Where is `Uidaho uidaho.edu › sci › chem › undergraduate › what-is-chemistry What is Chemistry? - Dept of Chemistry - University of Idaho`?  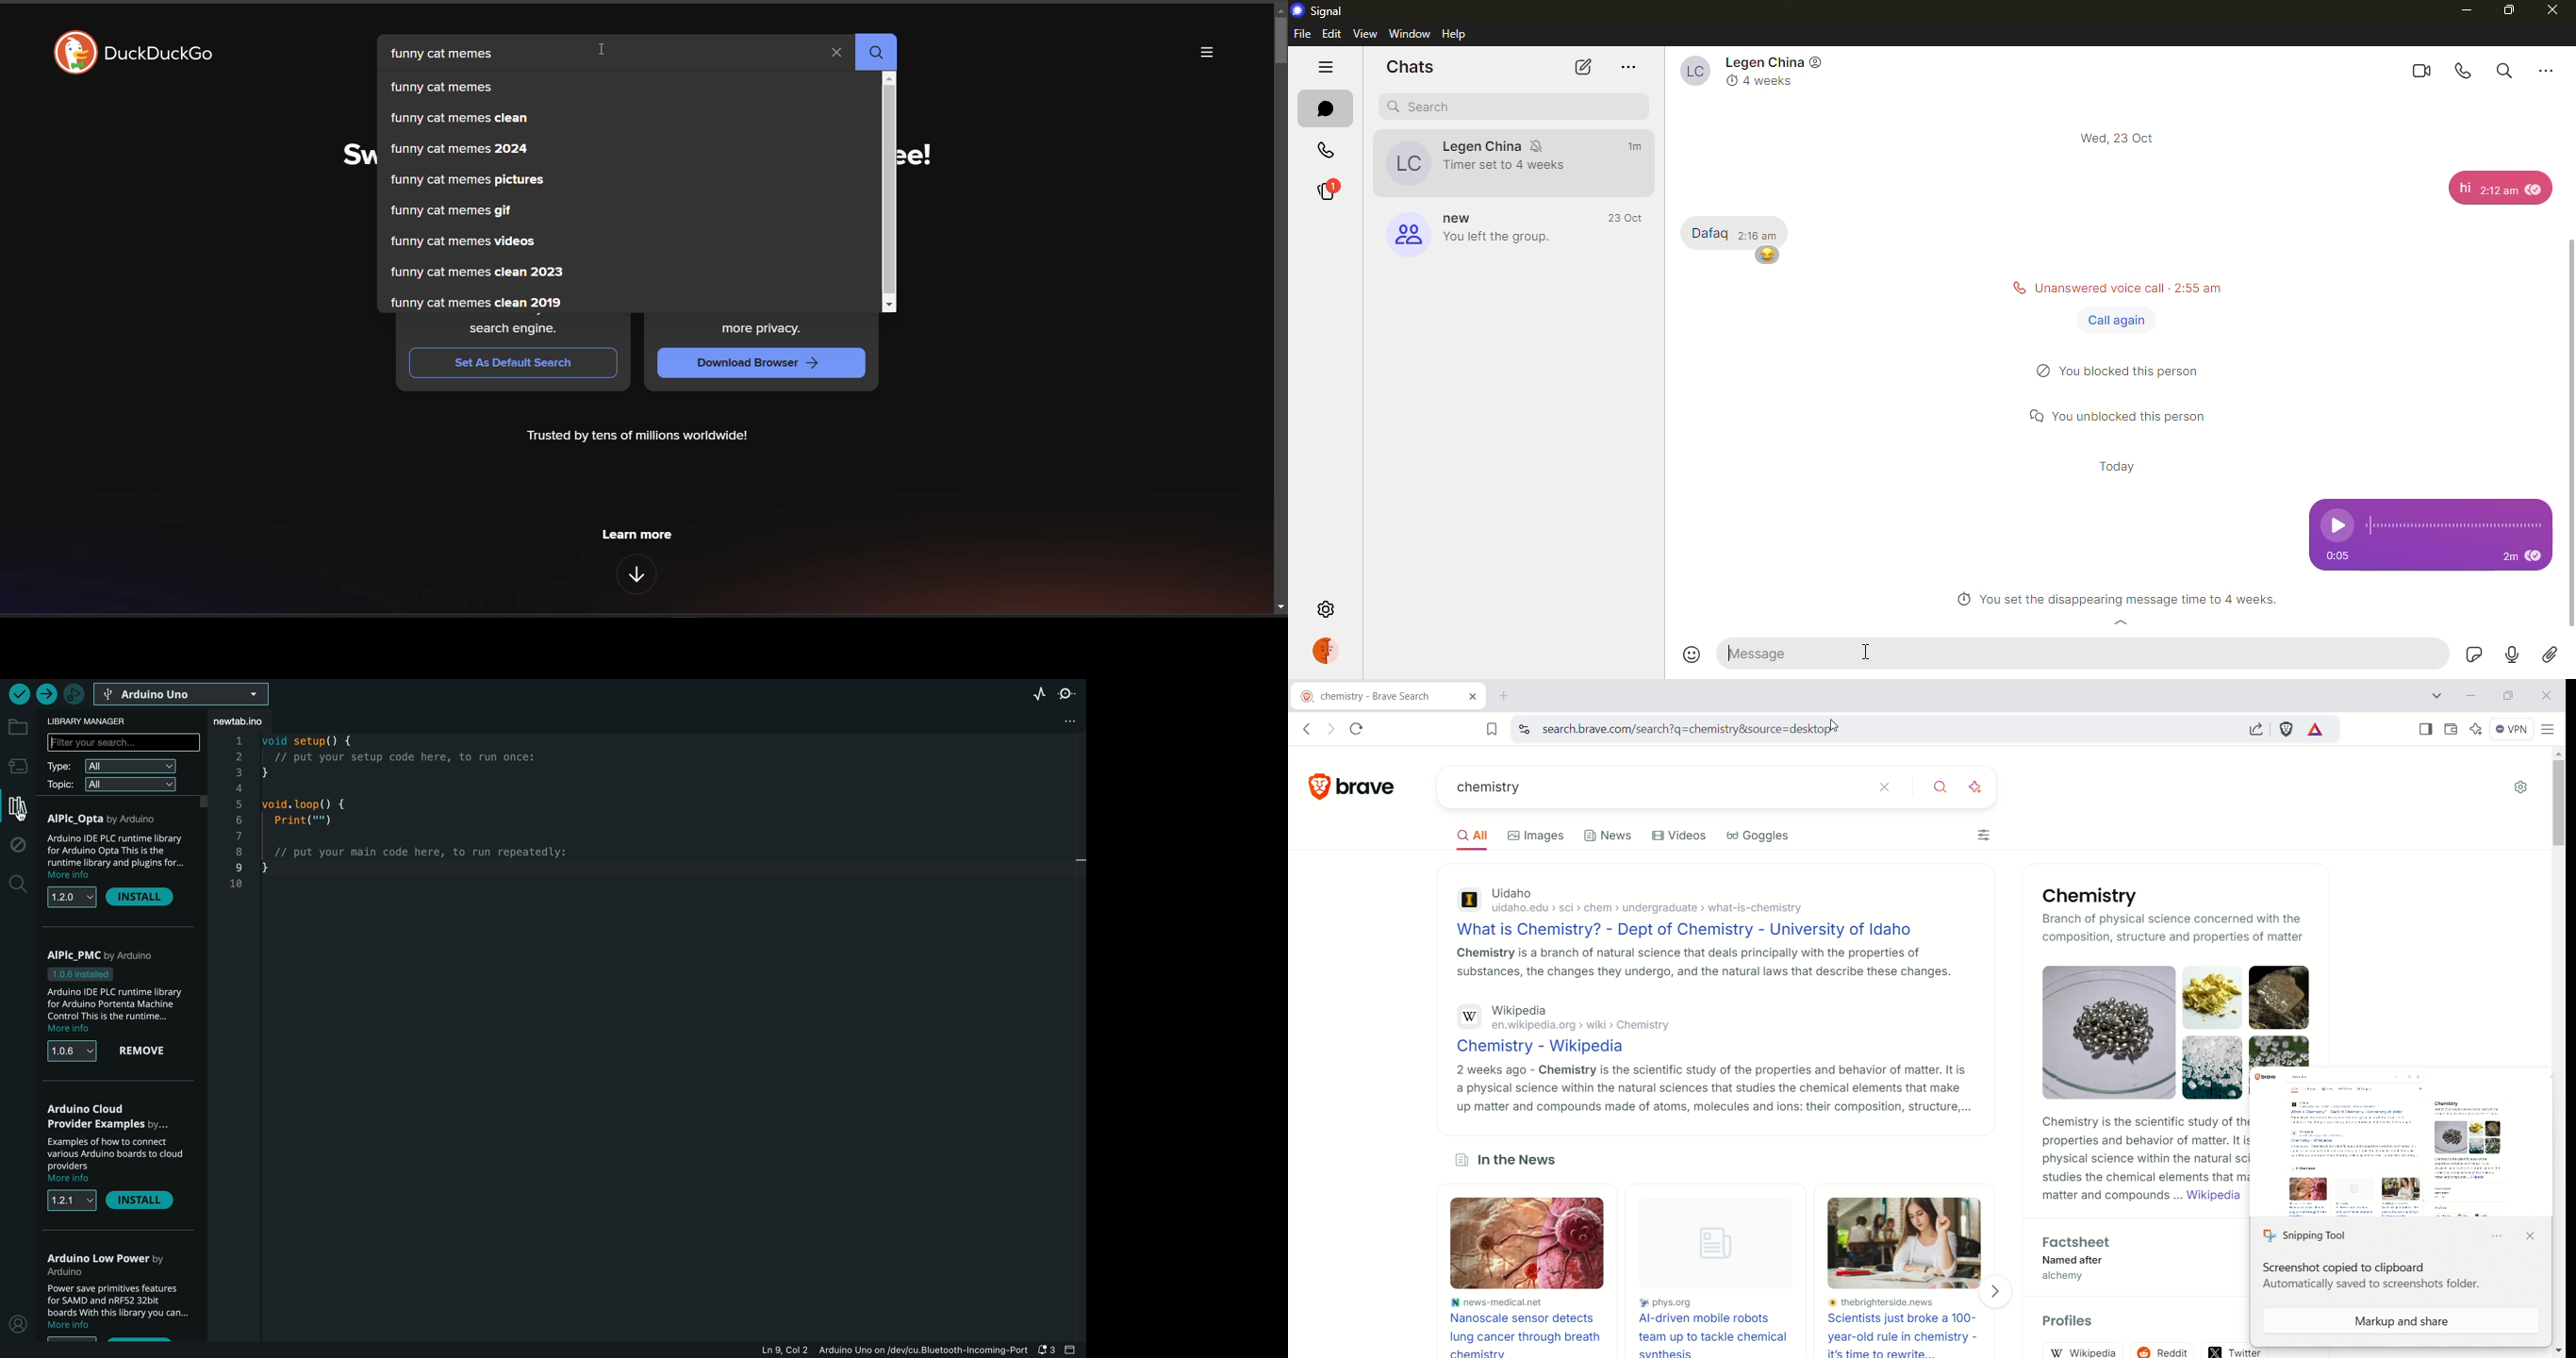 Uidaho uidaho.edu › sci › chem › undergraduate › what-is-chemistry What is Chemistry? - Dept of Chemistry - University of Idaho is located at coordinates (1689, 911).